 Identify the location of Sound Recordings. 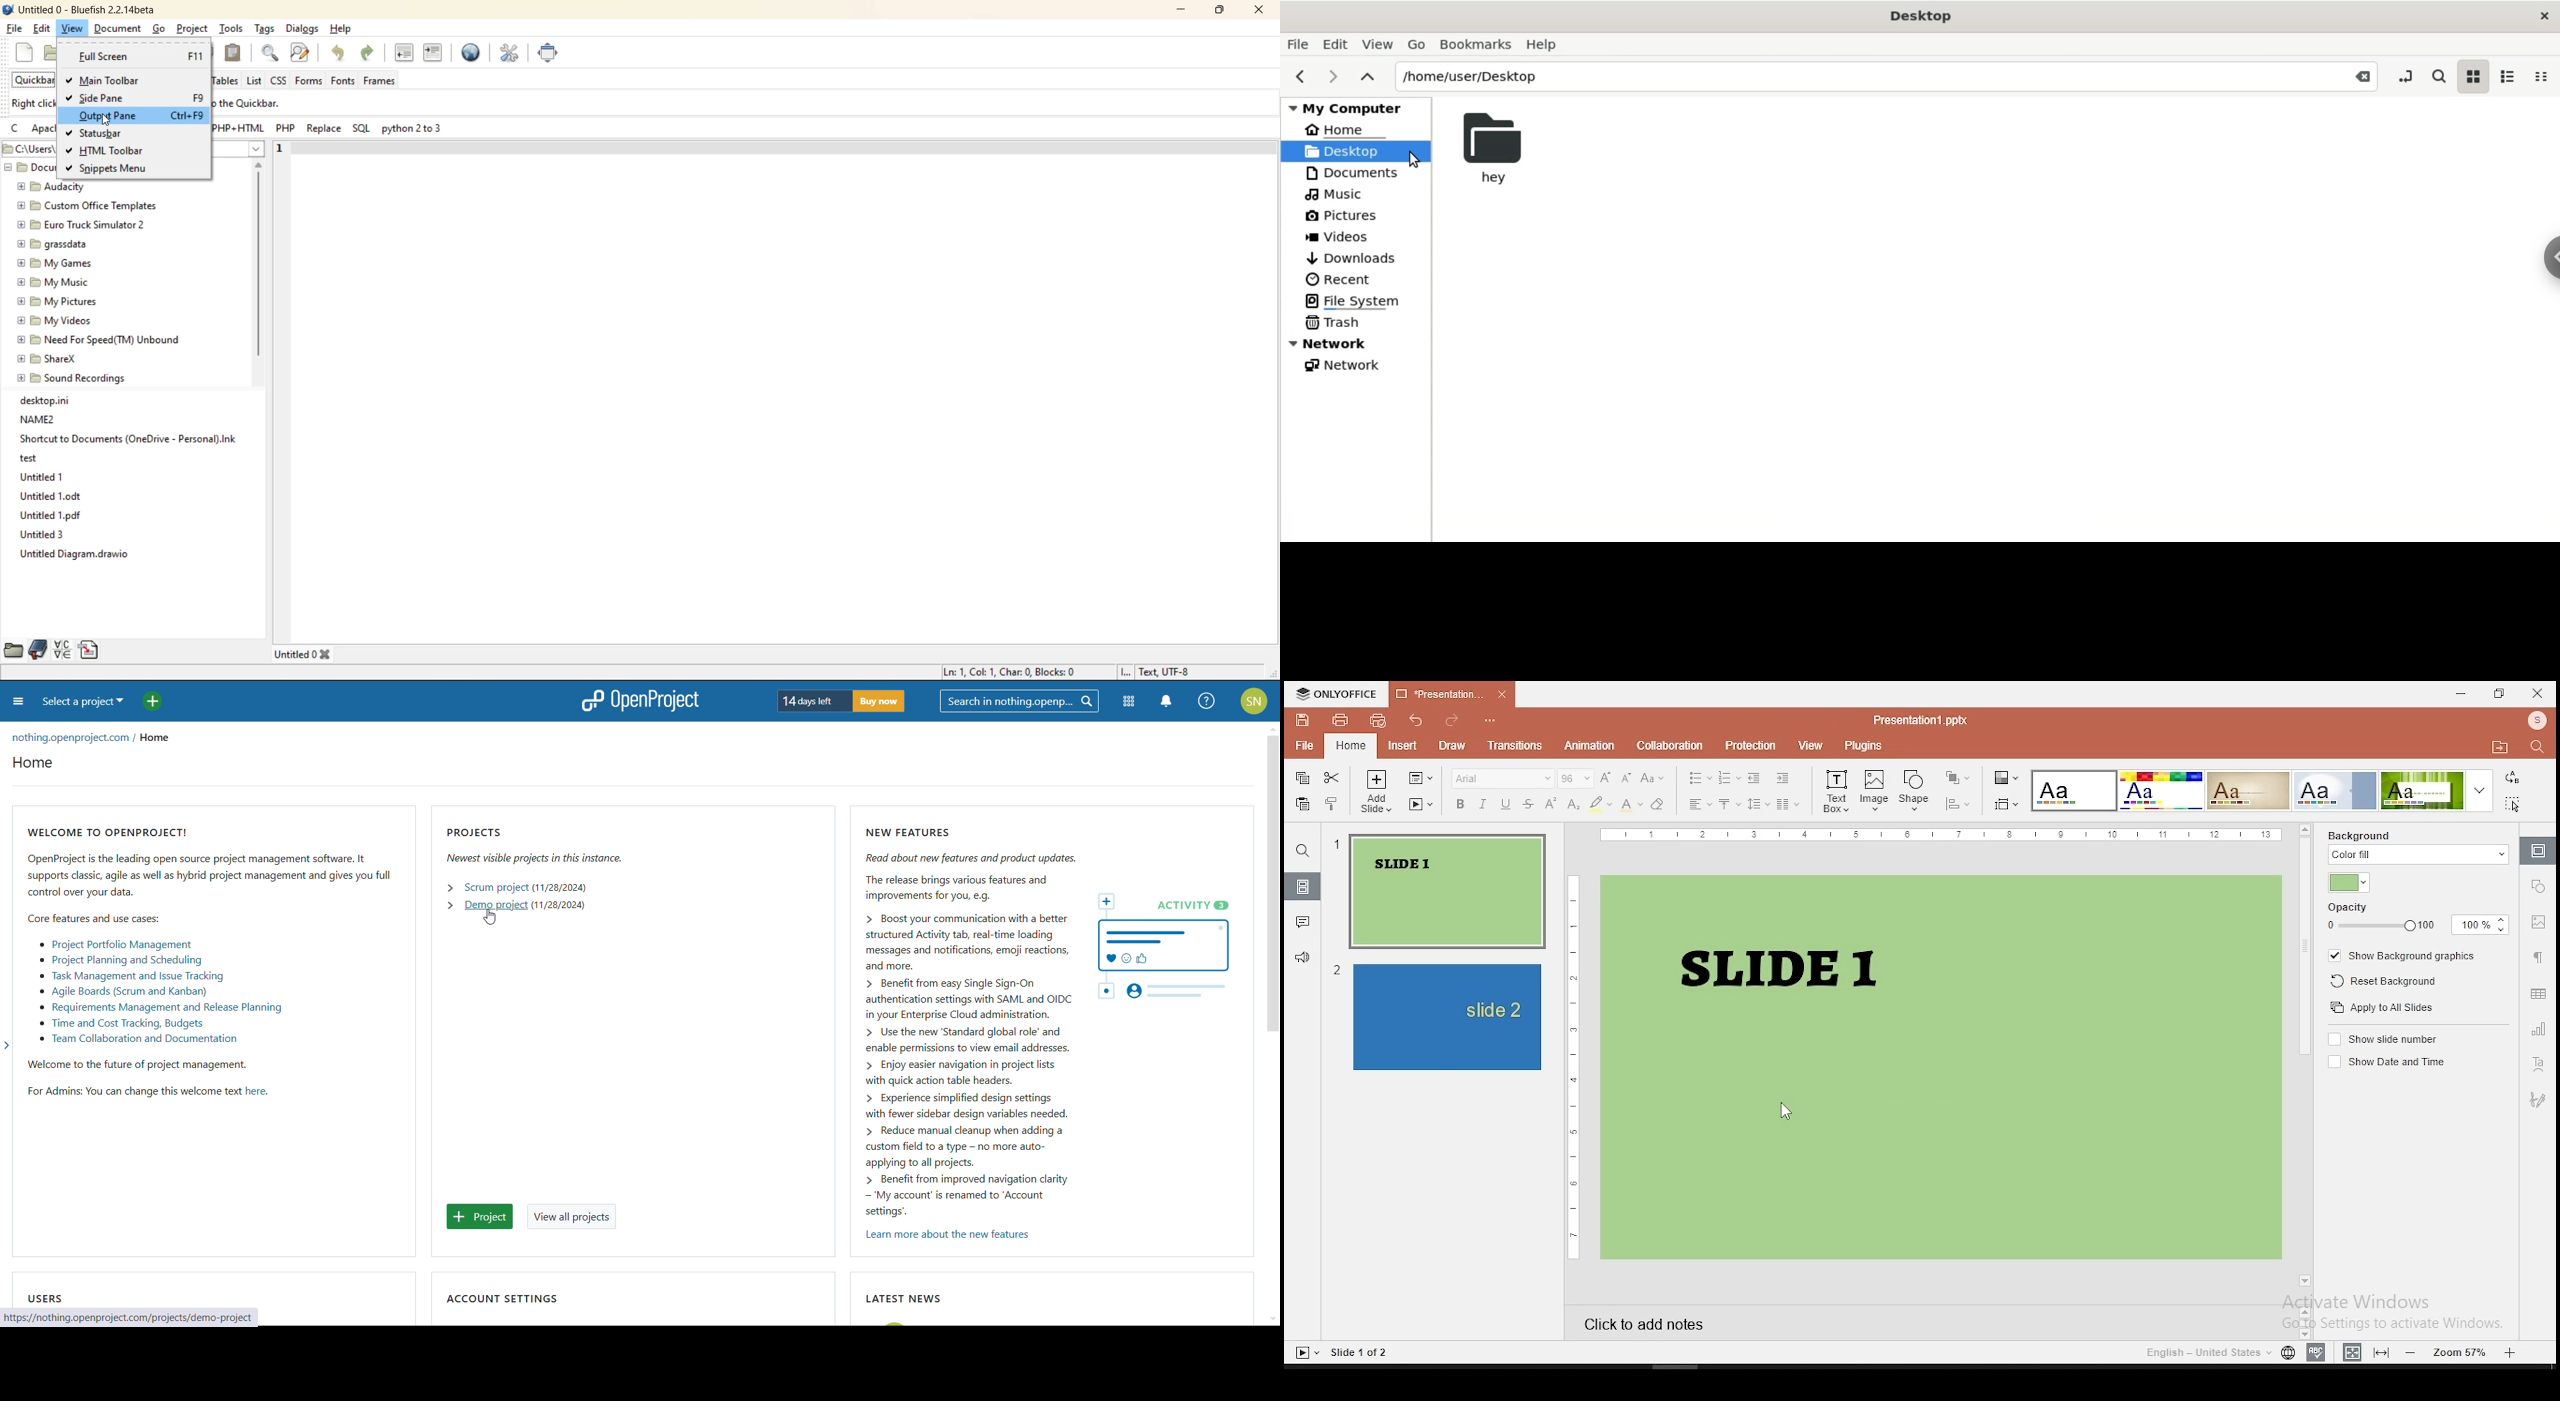
(77, 379).